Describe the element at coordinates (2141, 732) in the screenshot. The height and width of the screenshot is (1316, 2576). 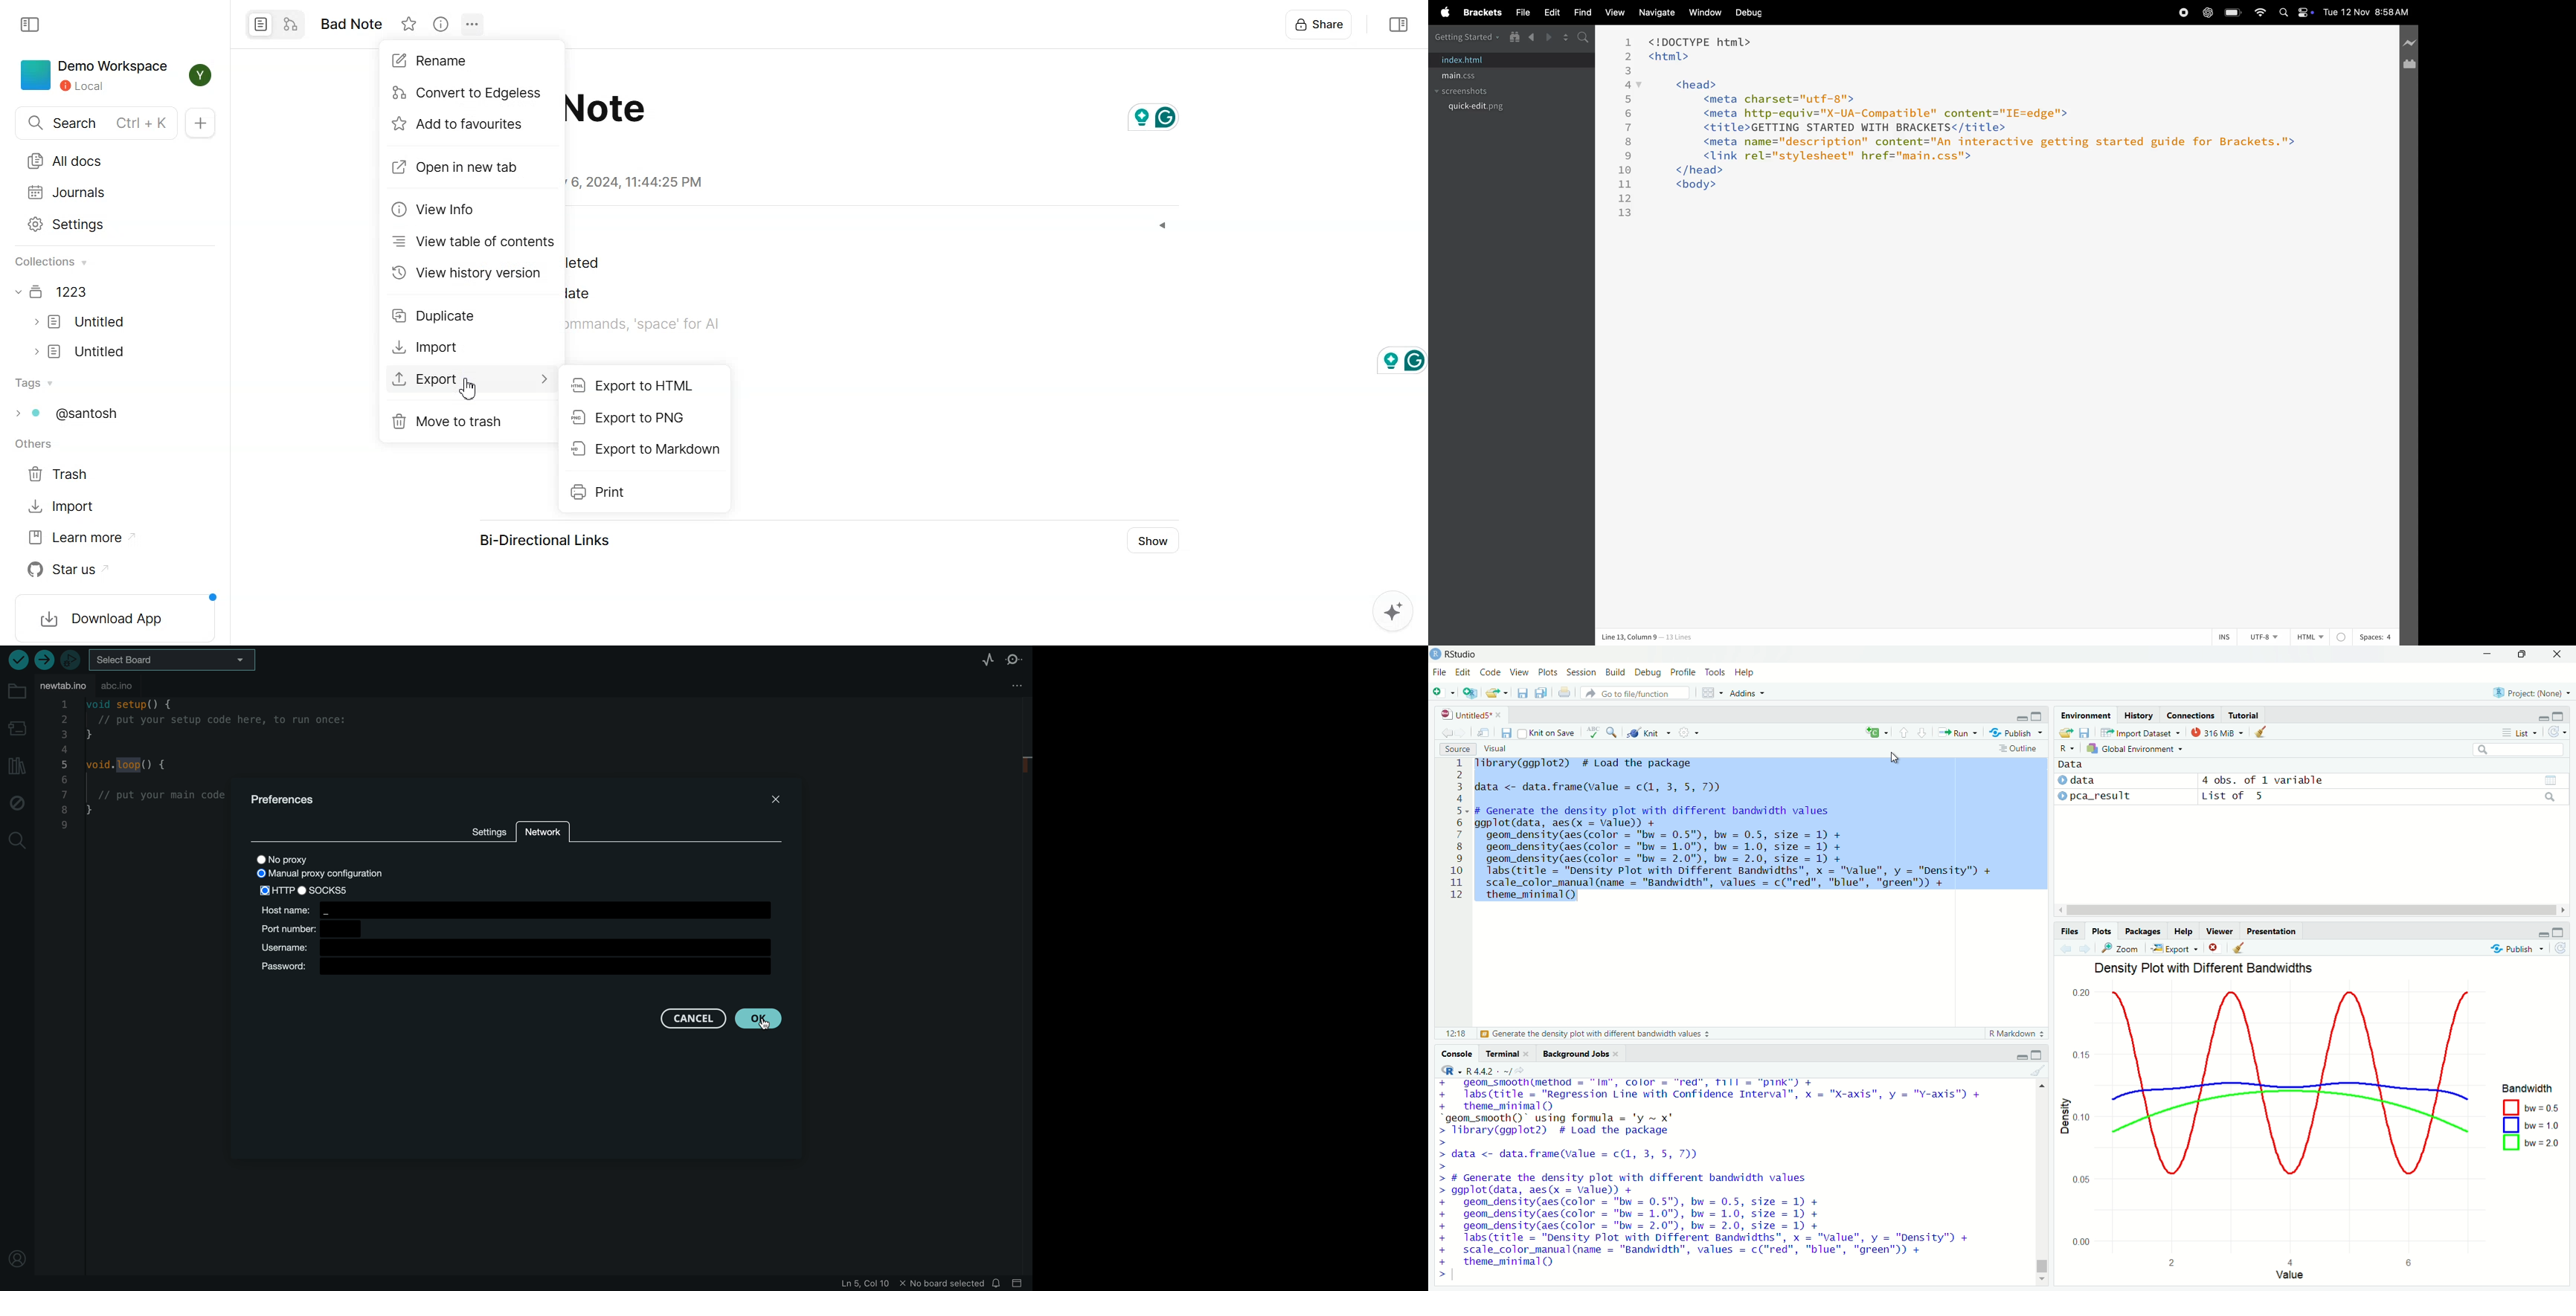
I see `Import Dataset` at that location.